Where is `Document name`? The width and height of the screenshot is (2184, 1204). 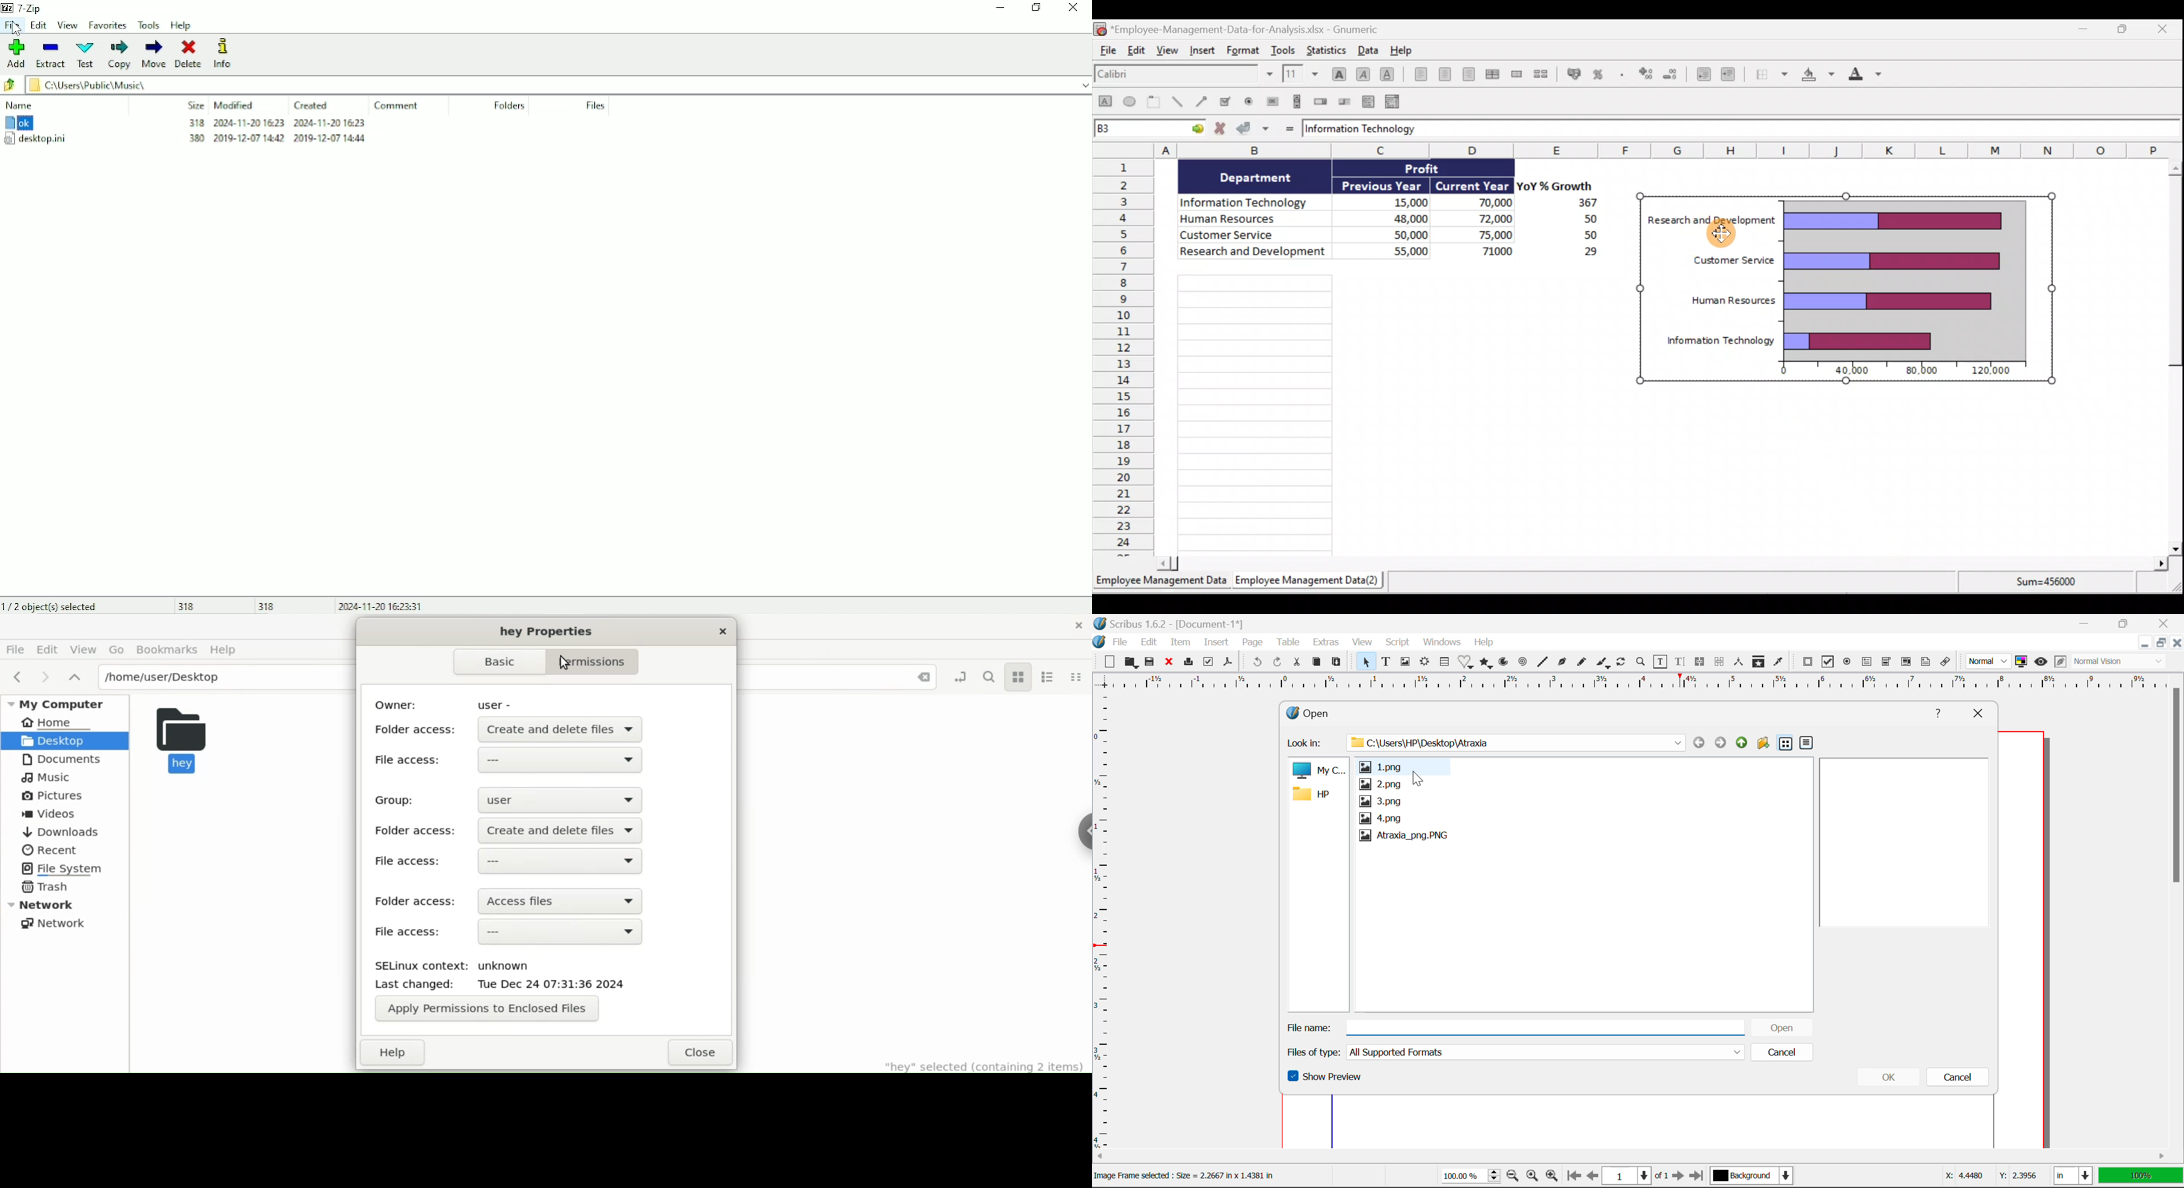
Document name is located at coordinates (1238, 28).